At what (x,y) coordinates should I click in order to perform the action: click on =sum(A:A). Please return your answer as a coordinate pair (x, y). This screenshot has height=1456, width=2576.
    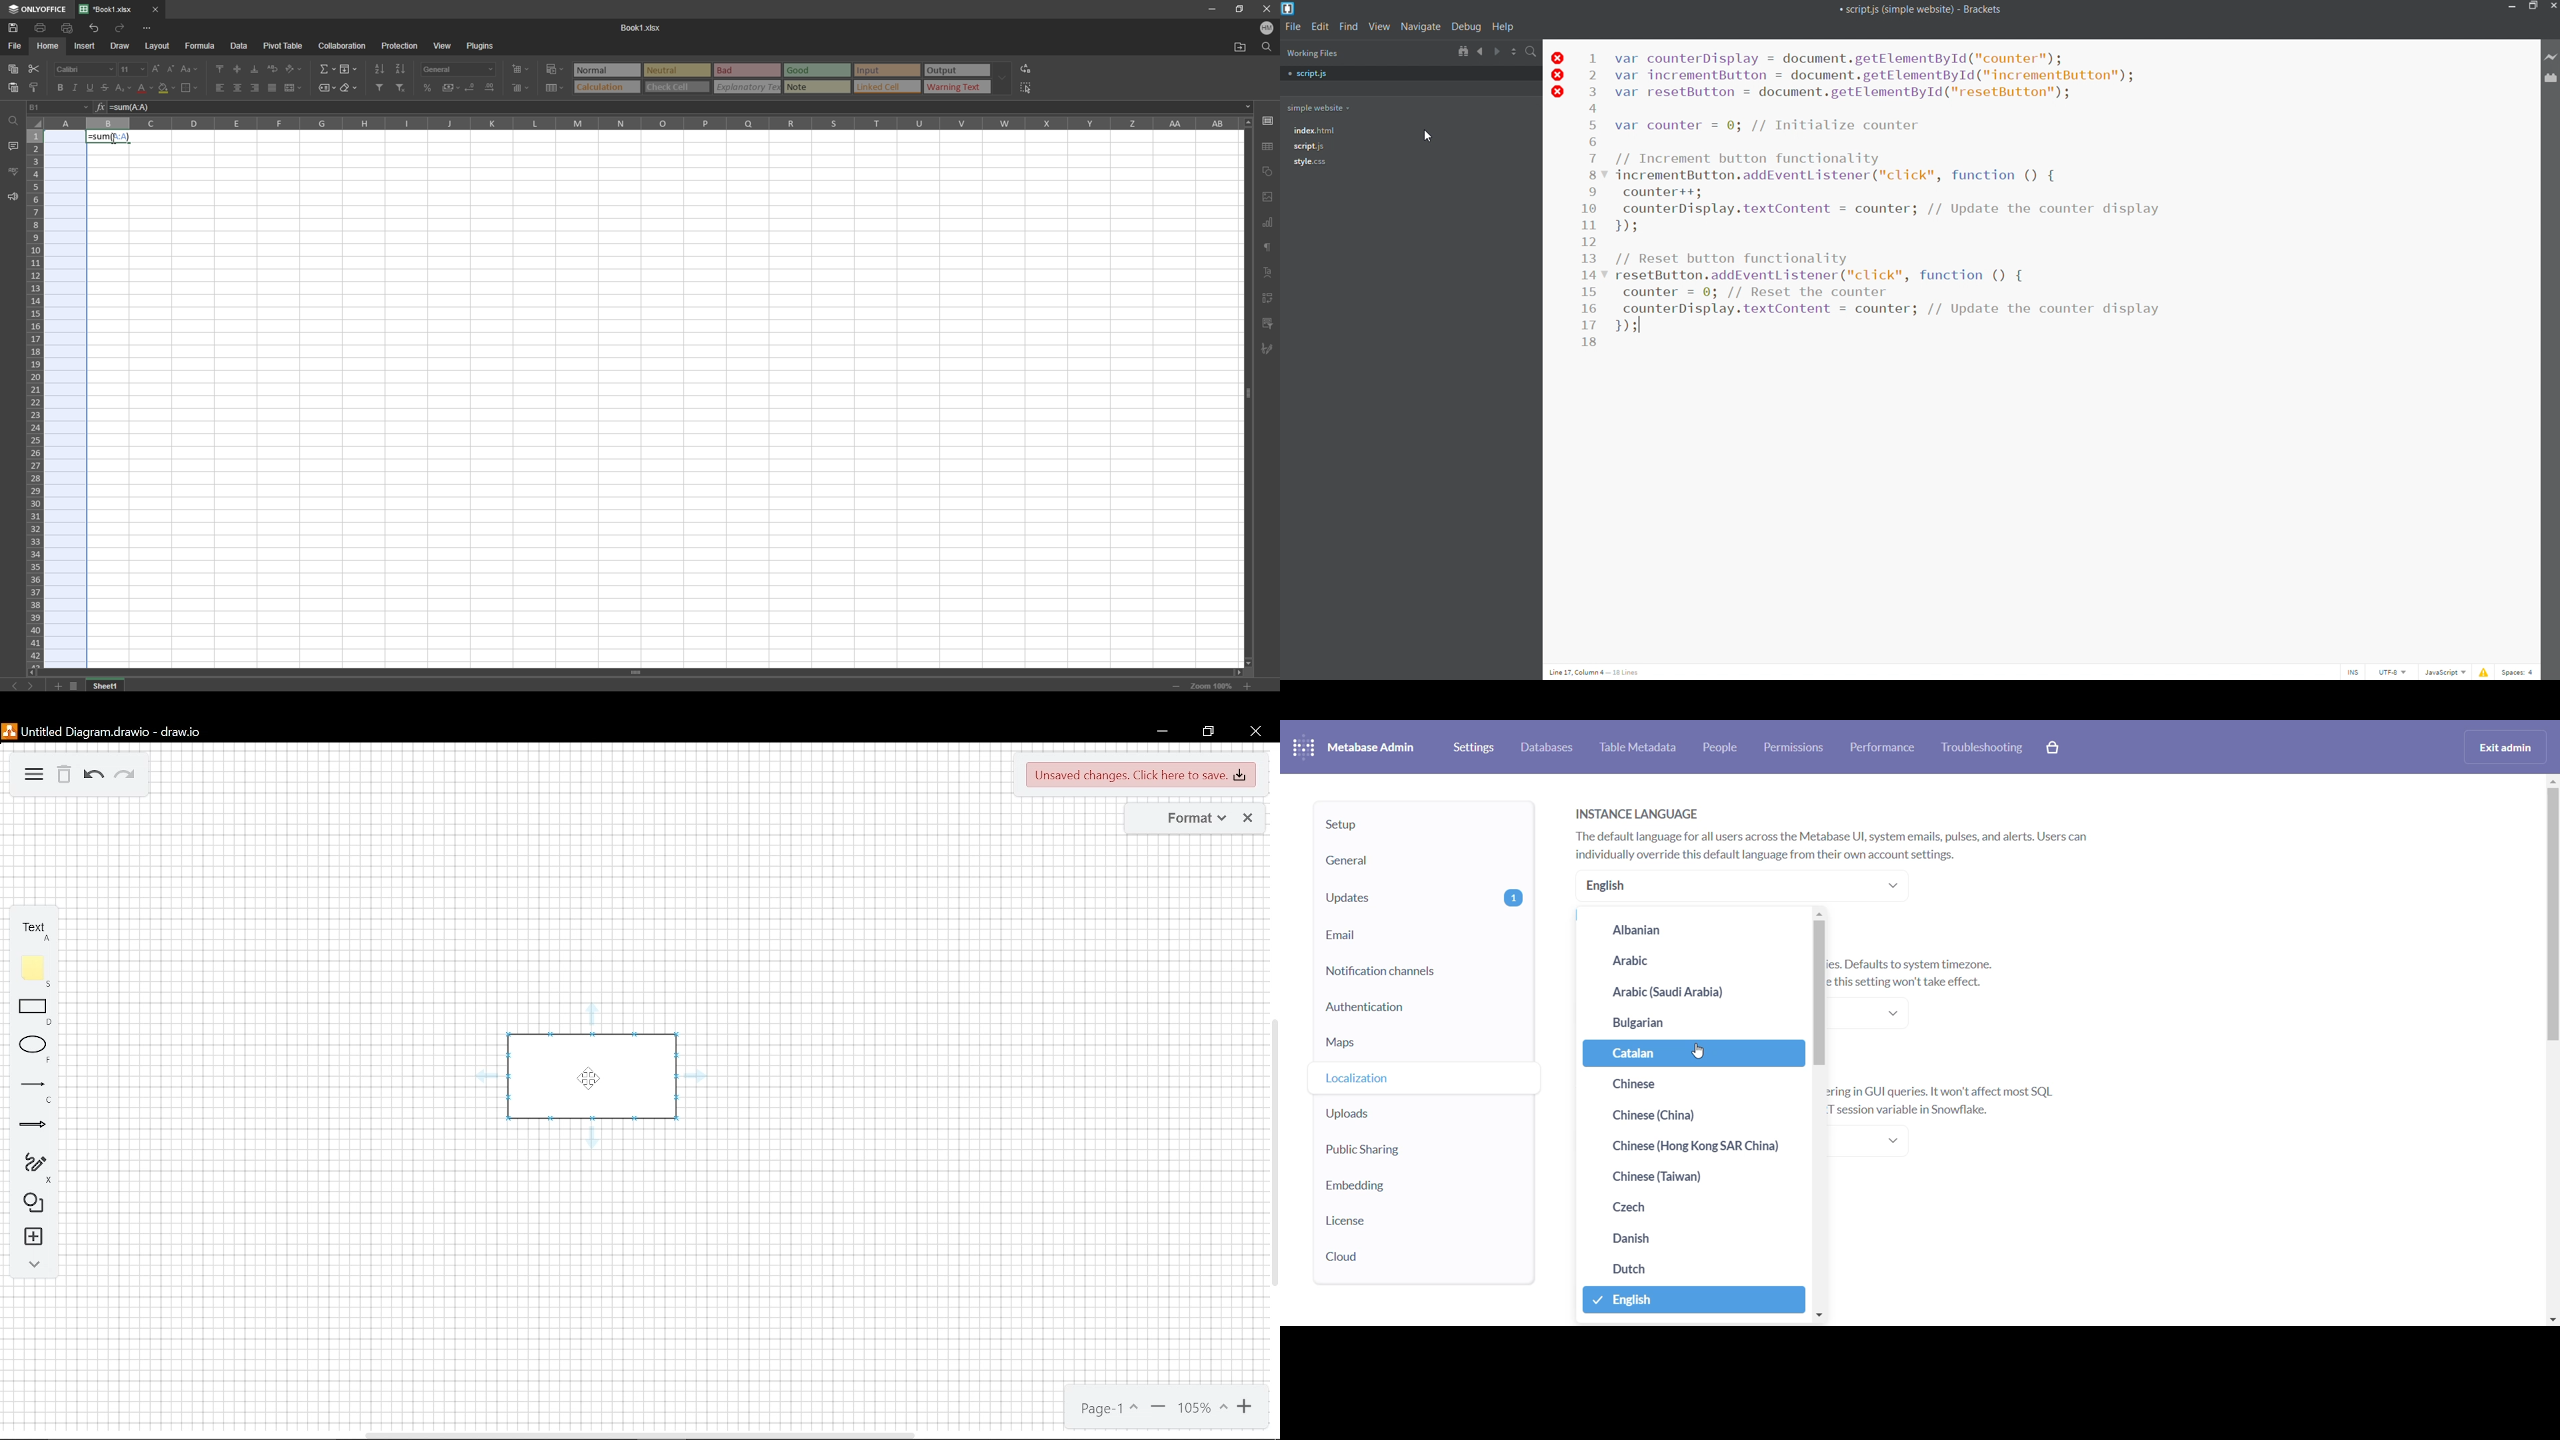
    Looking at the image, I should click on (109, 136).